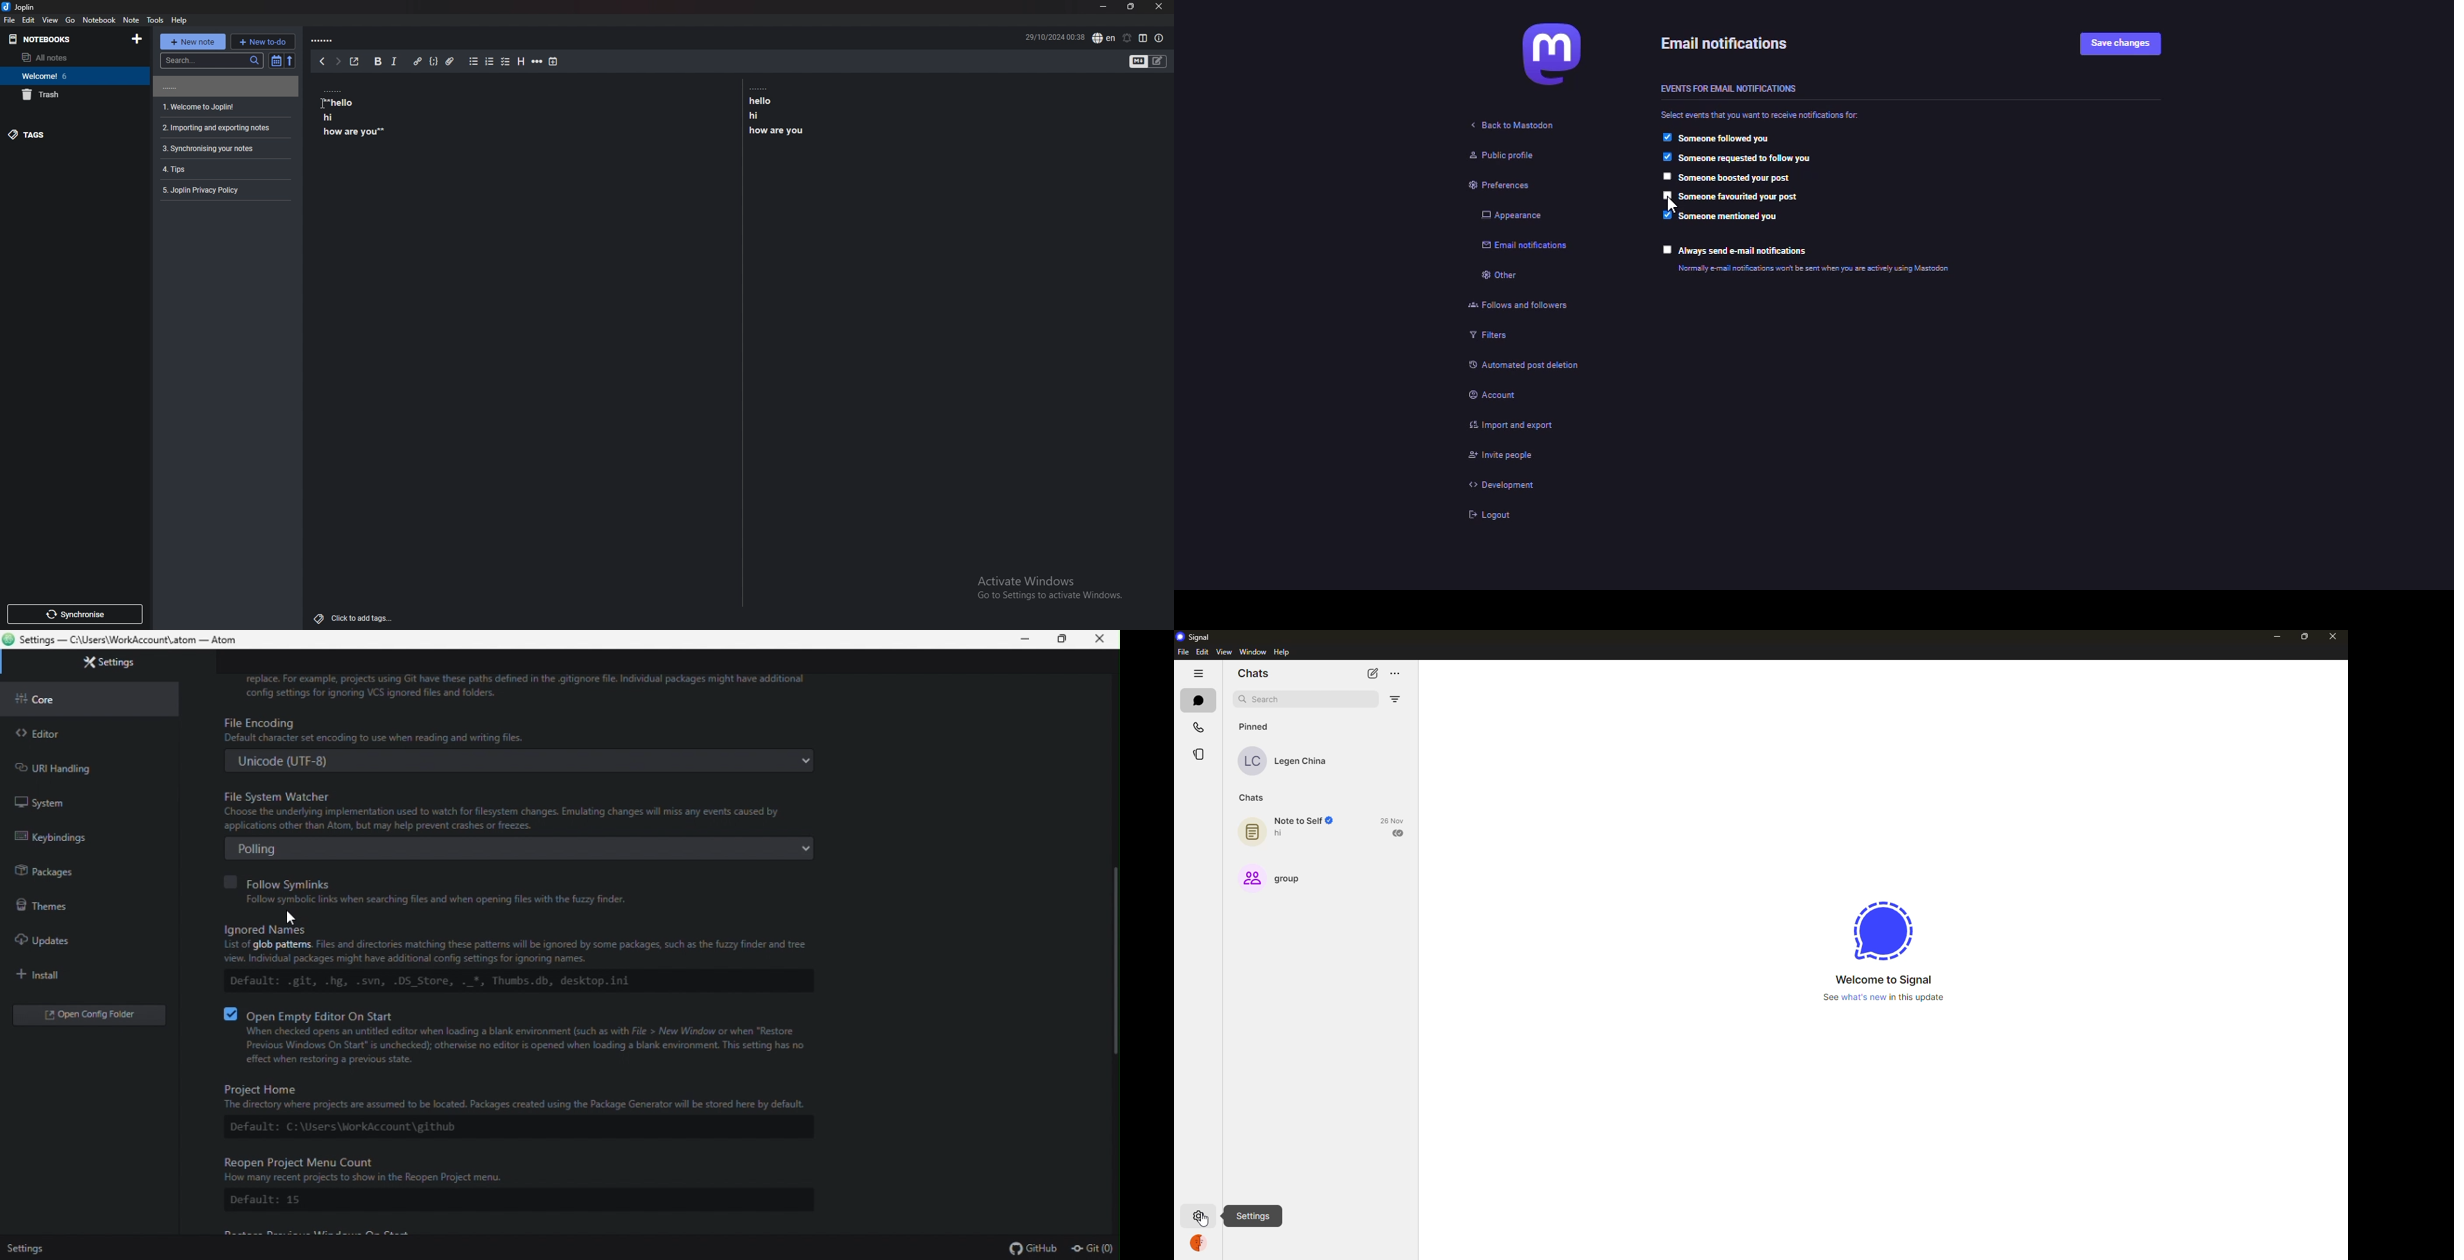 This screenshot has width=2464, height=1260. What do you see at coordinates (1743, 197) in the screenshot?
I see `someone favorited your post` at bounding box center [1743, 197].